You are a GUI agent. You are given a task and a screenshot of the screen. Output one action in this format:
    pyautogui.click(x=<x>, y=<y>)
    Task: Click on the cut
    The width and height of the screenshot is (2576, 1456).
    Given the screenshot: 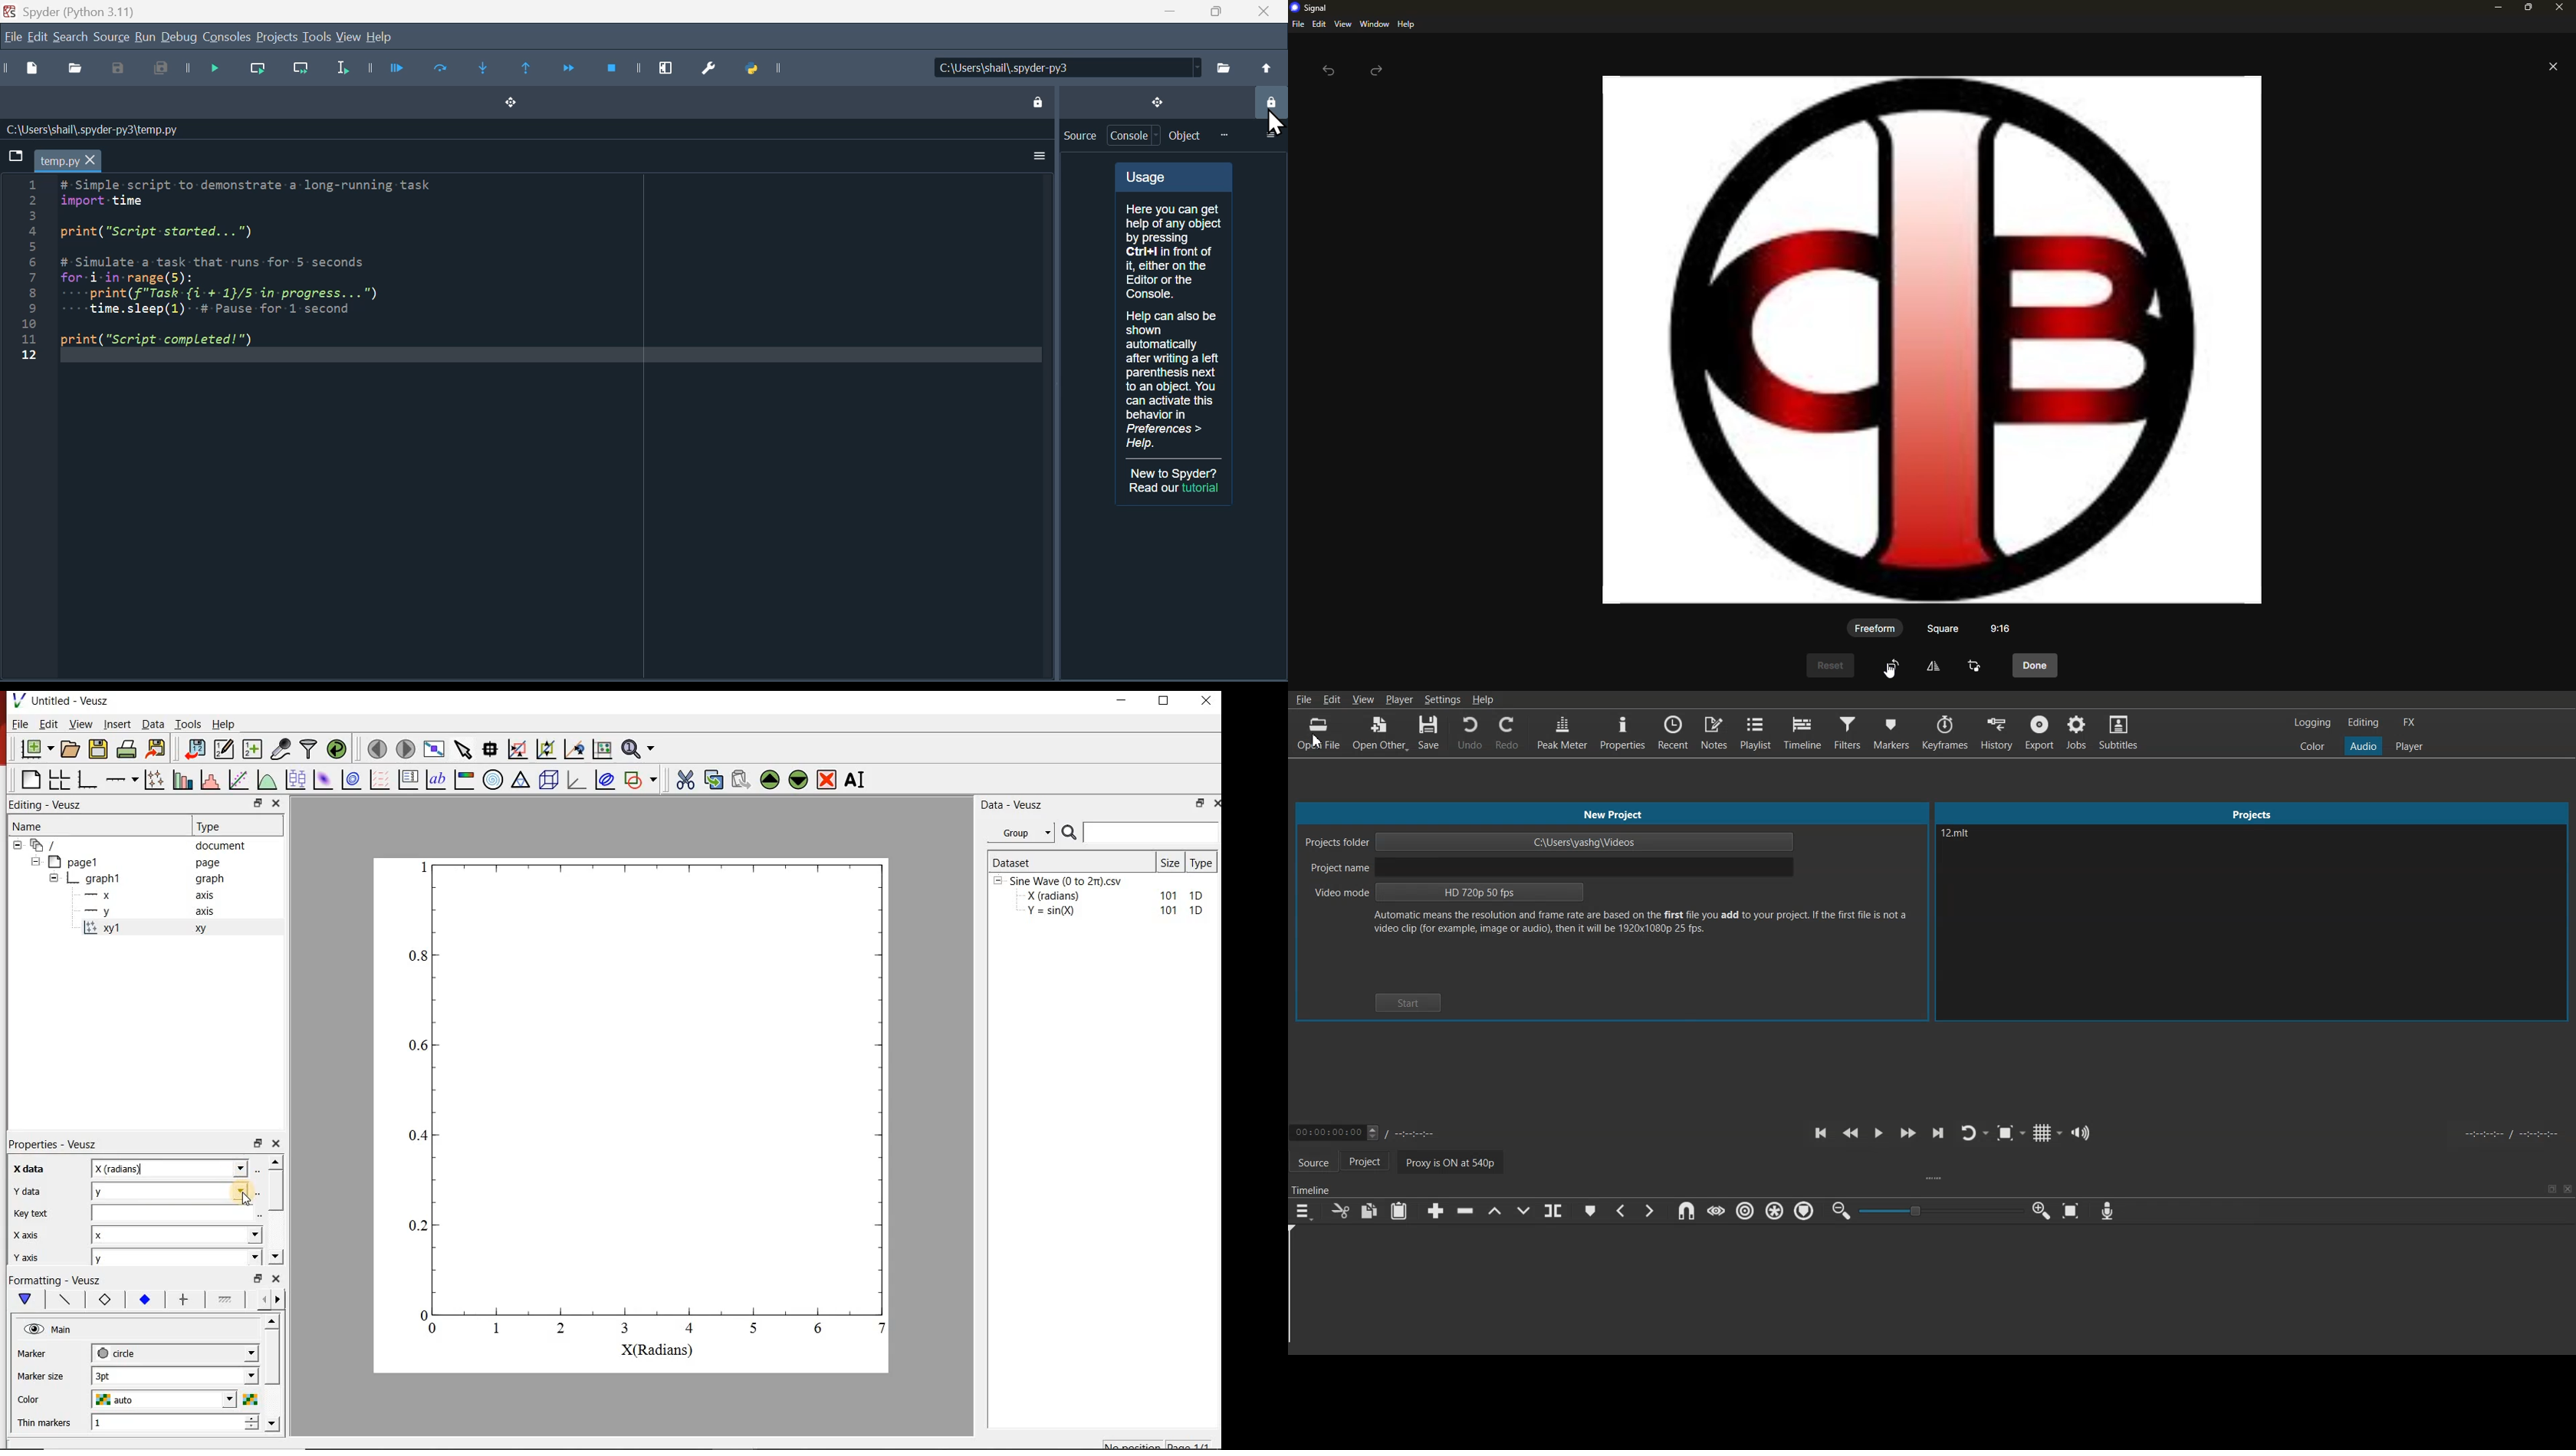 What is the action you would take?
    pyautogui.click(x=686, y=778)
    